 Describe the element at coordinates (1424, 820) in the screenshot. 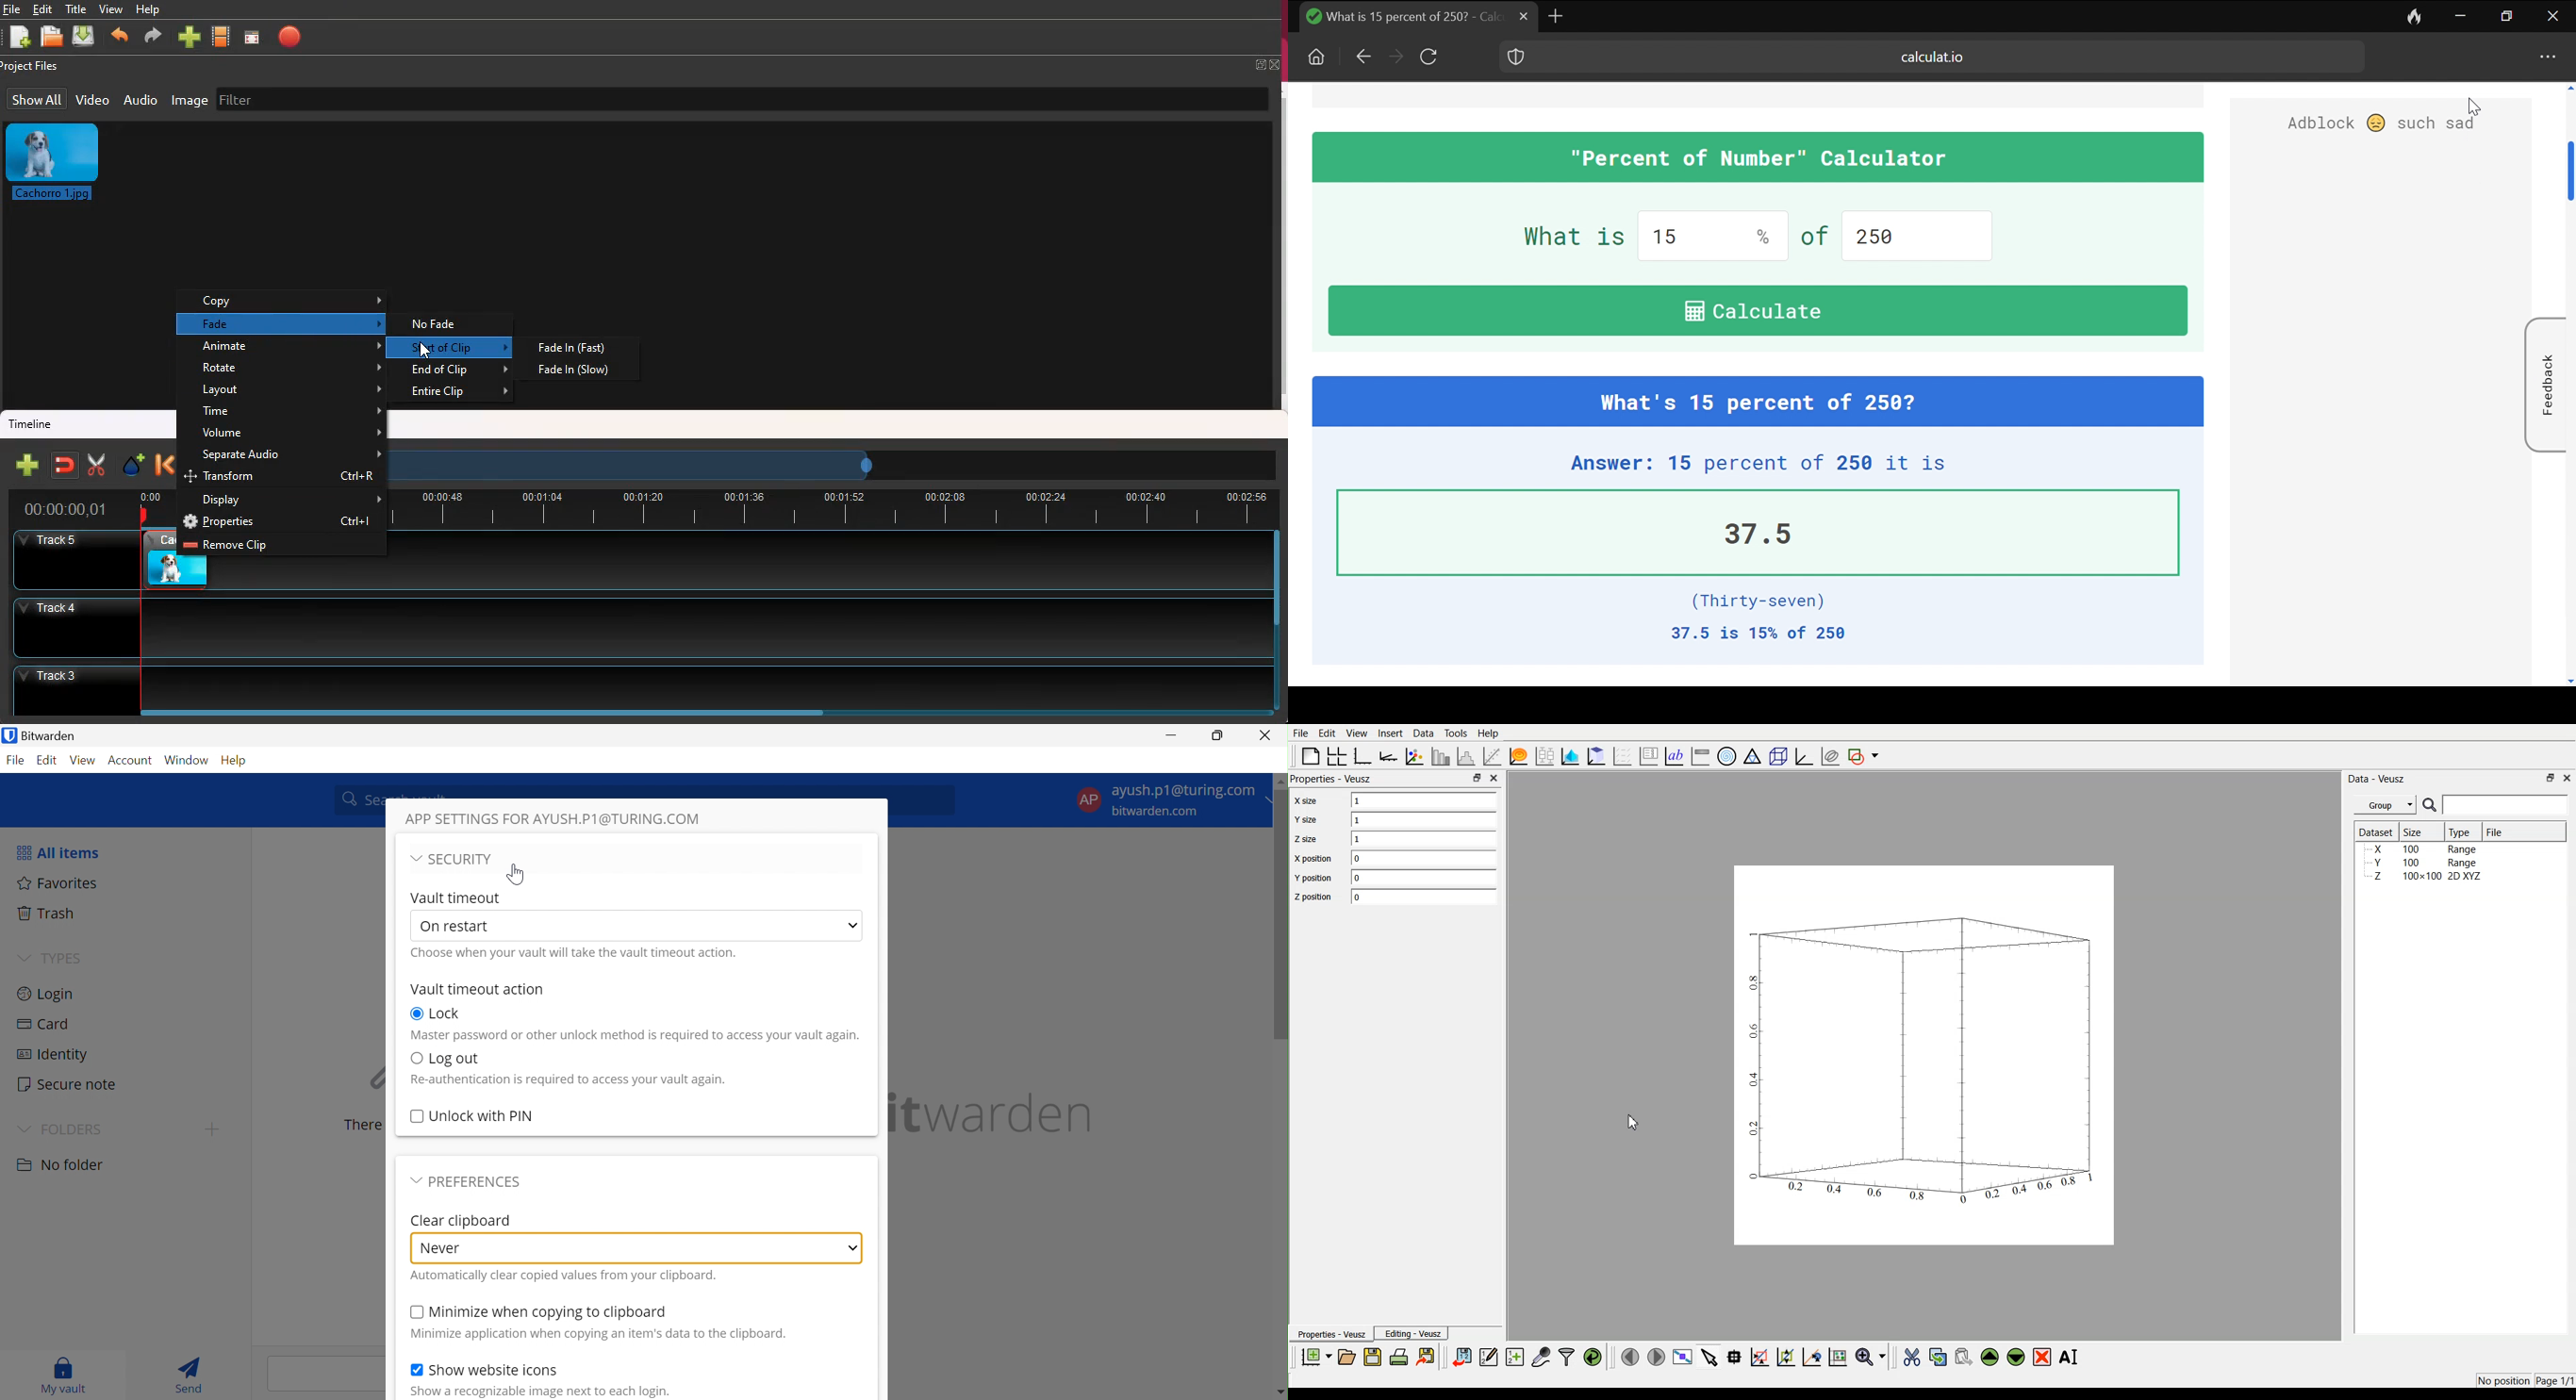

I see `1` at that location.